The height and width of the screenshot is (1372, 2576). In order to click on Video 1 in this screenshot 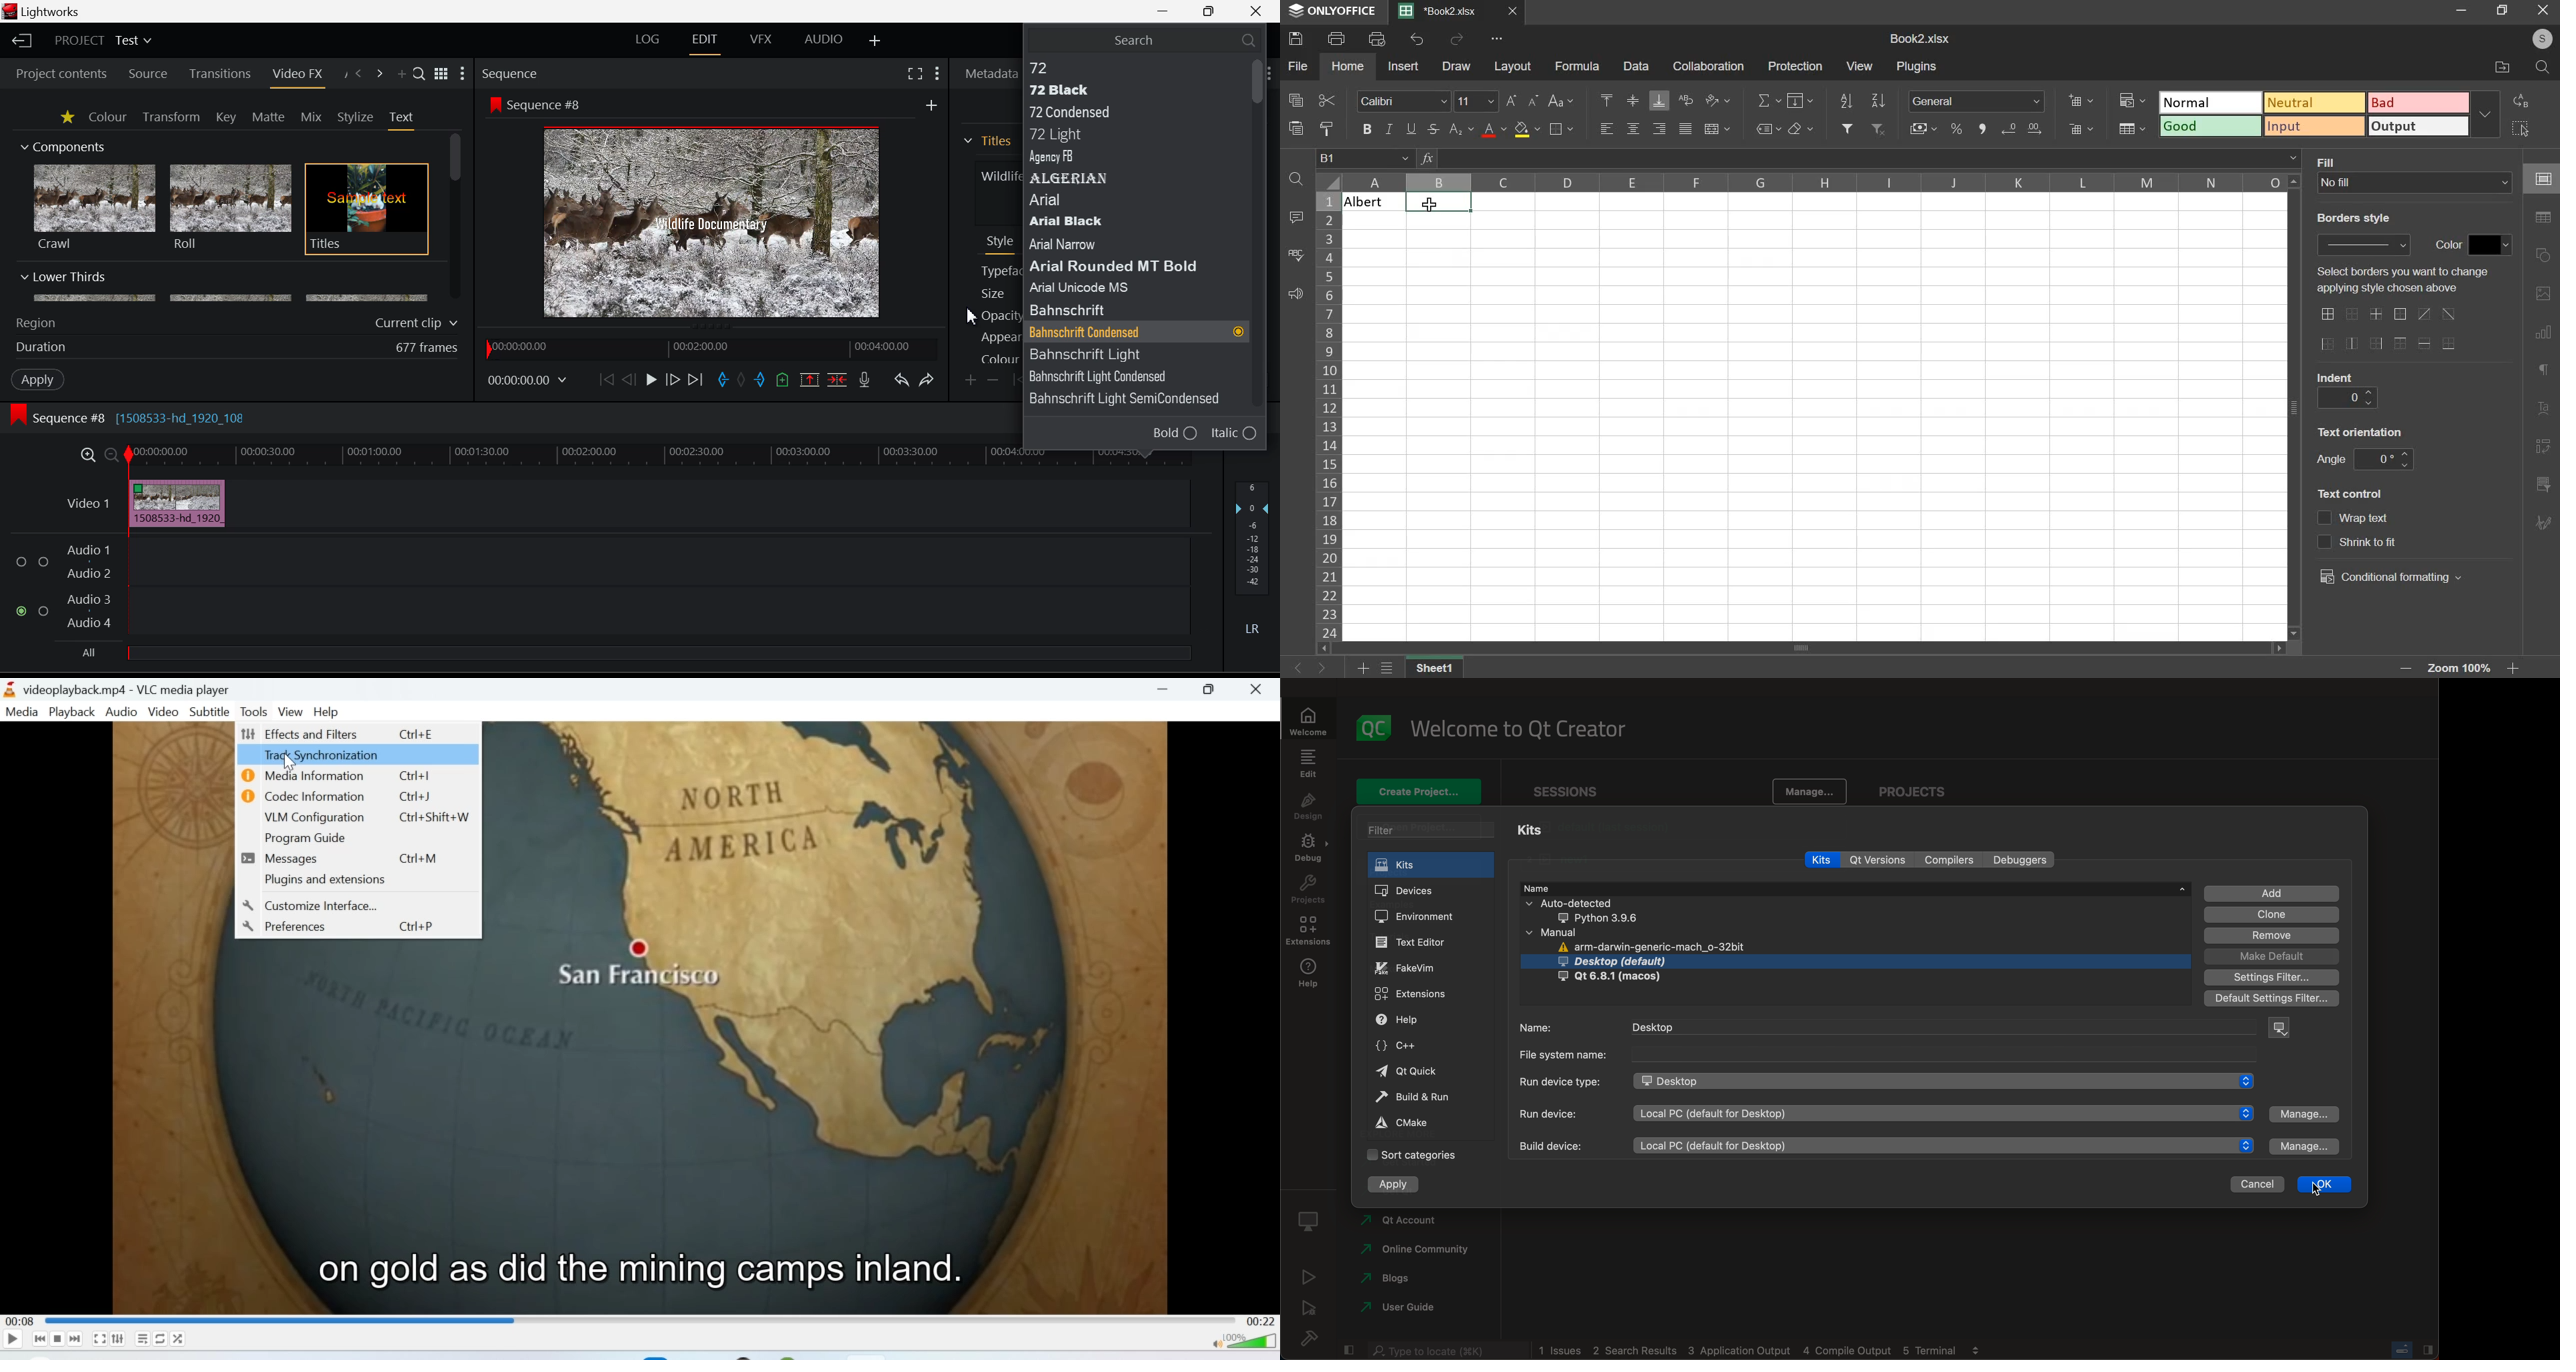, I will do `click(90, 503)`.